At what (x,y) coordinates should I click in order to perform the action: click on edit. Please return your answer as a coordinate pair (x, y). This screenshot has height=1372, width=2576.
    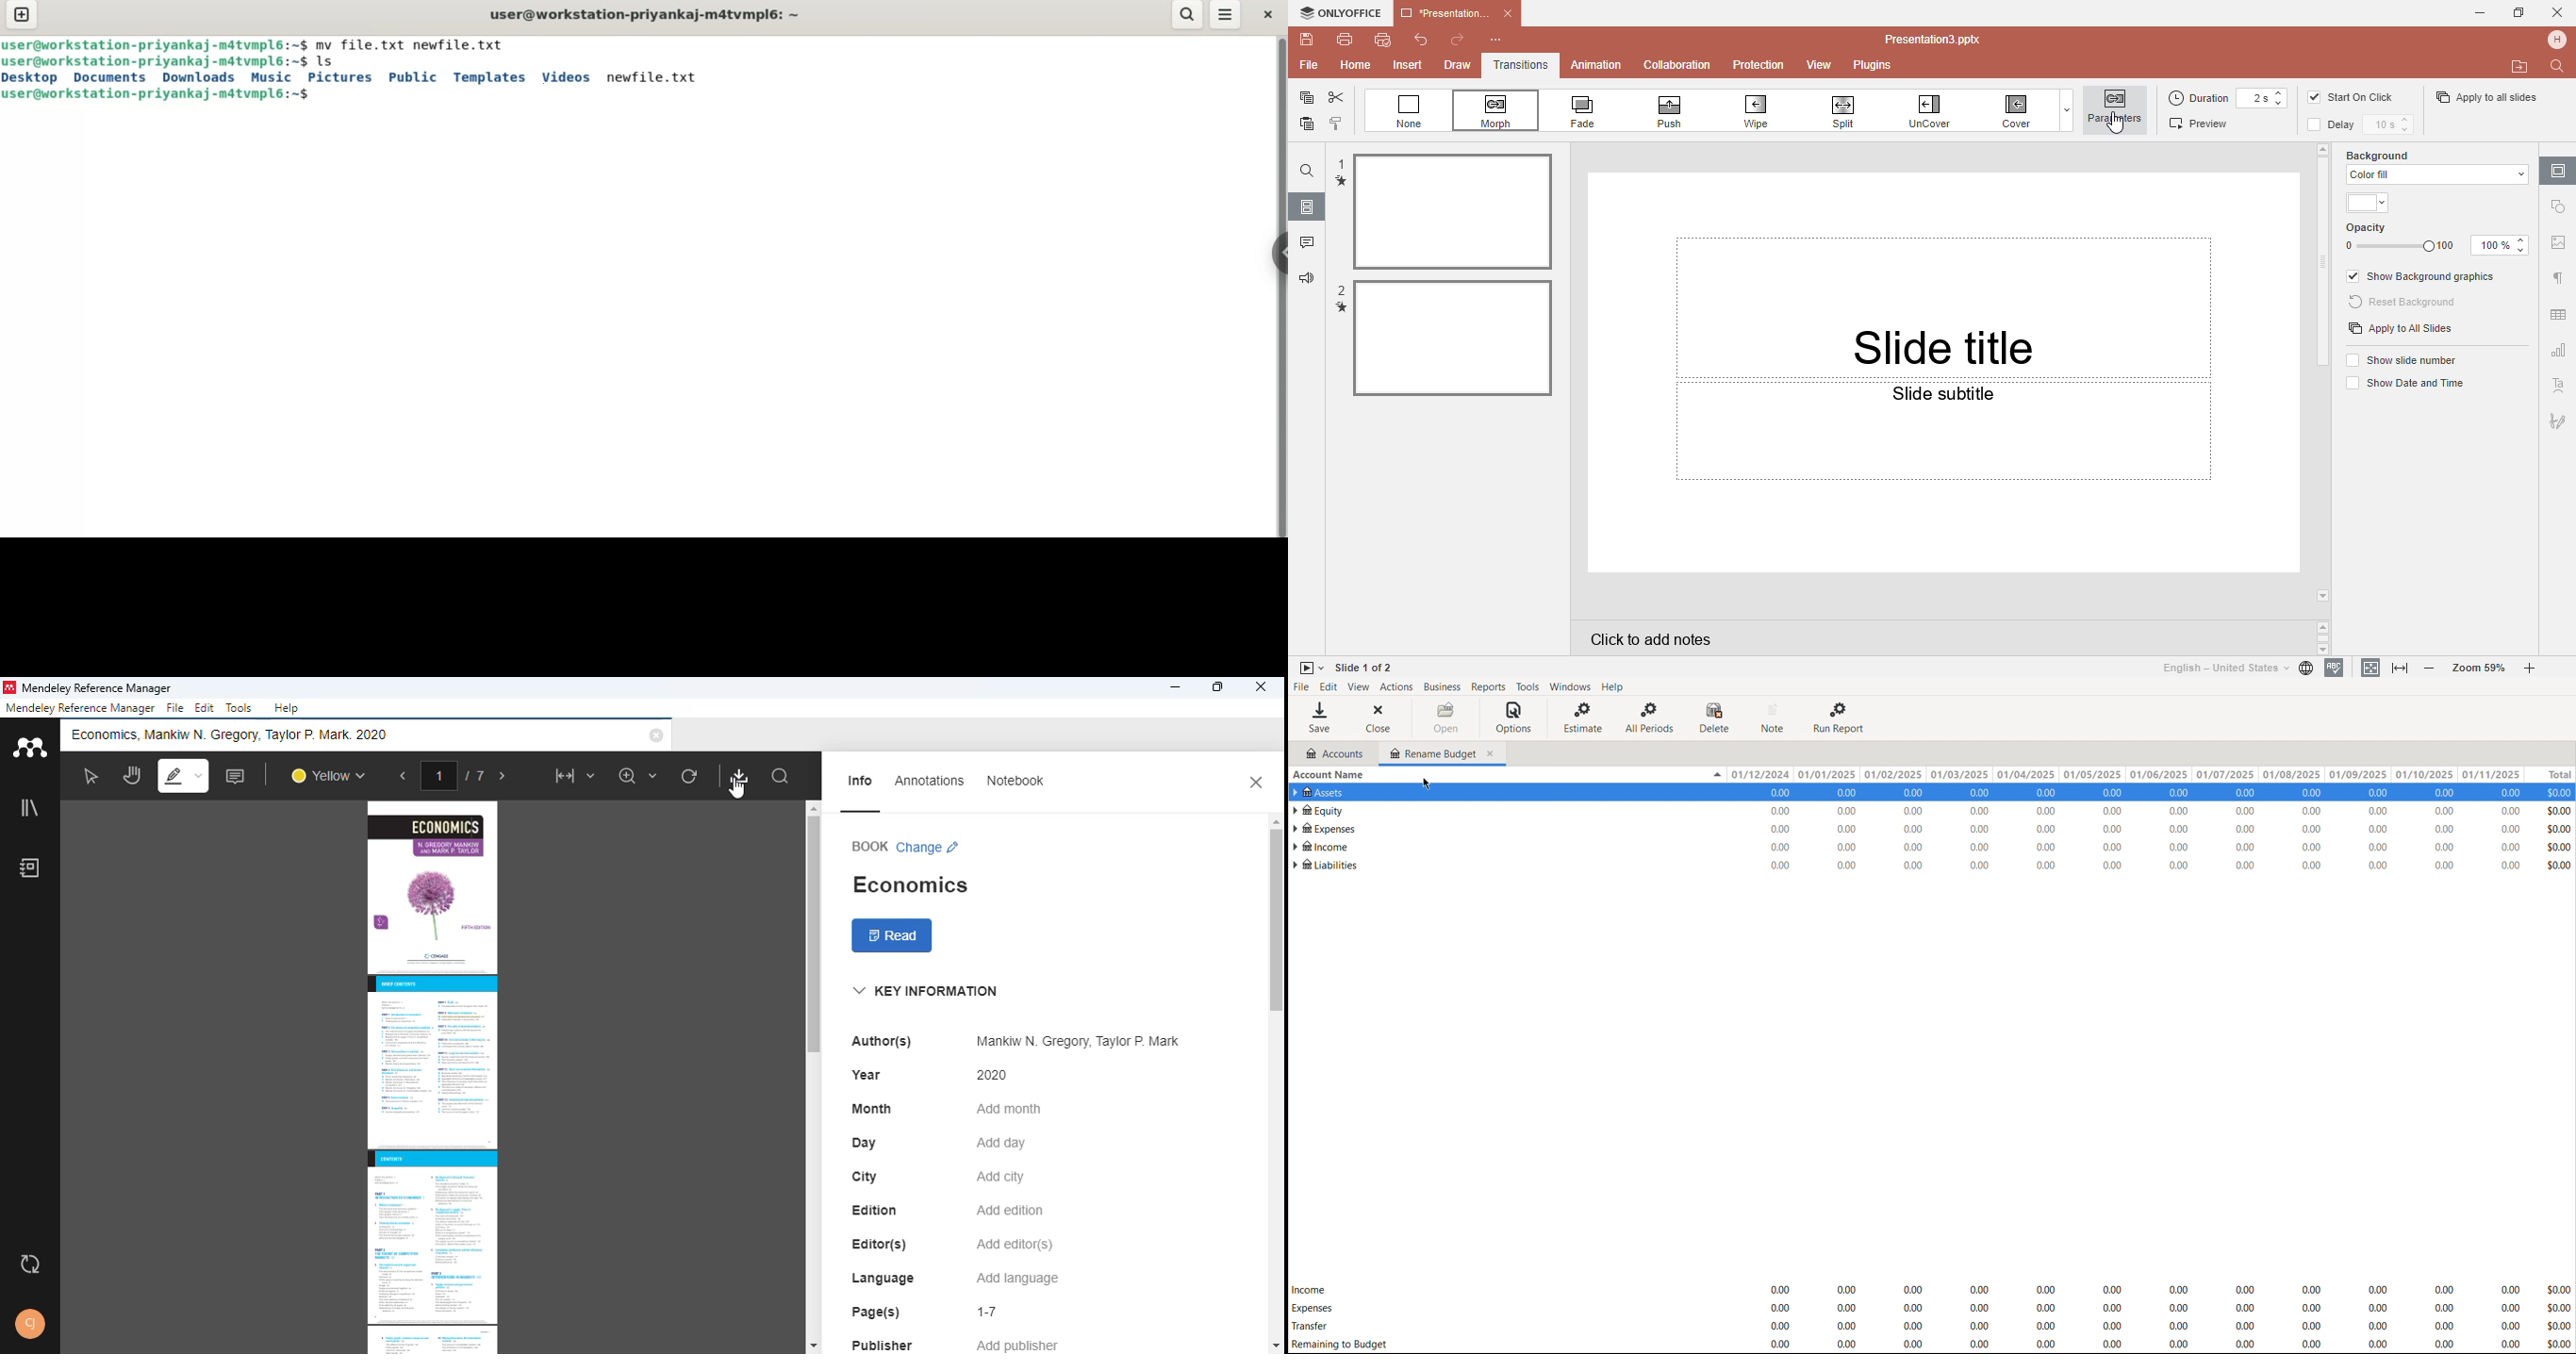
    Looking at the image, I should click on (206, 709).